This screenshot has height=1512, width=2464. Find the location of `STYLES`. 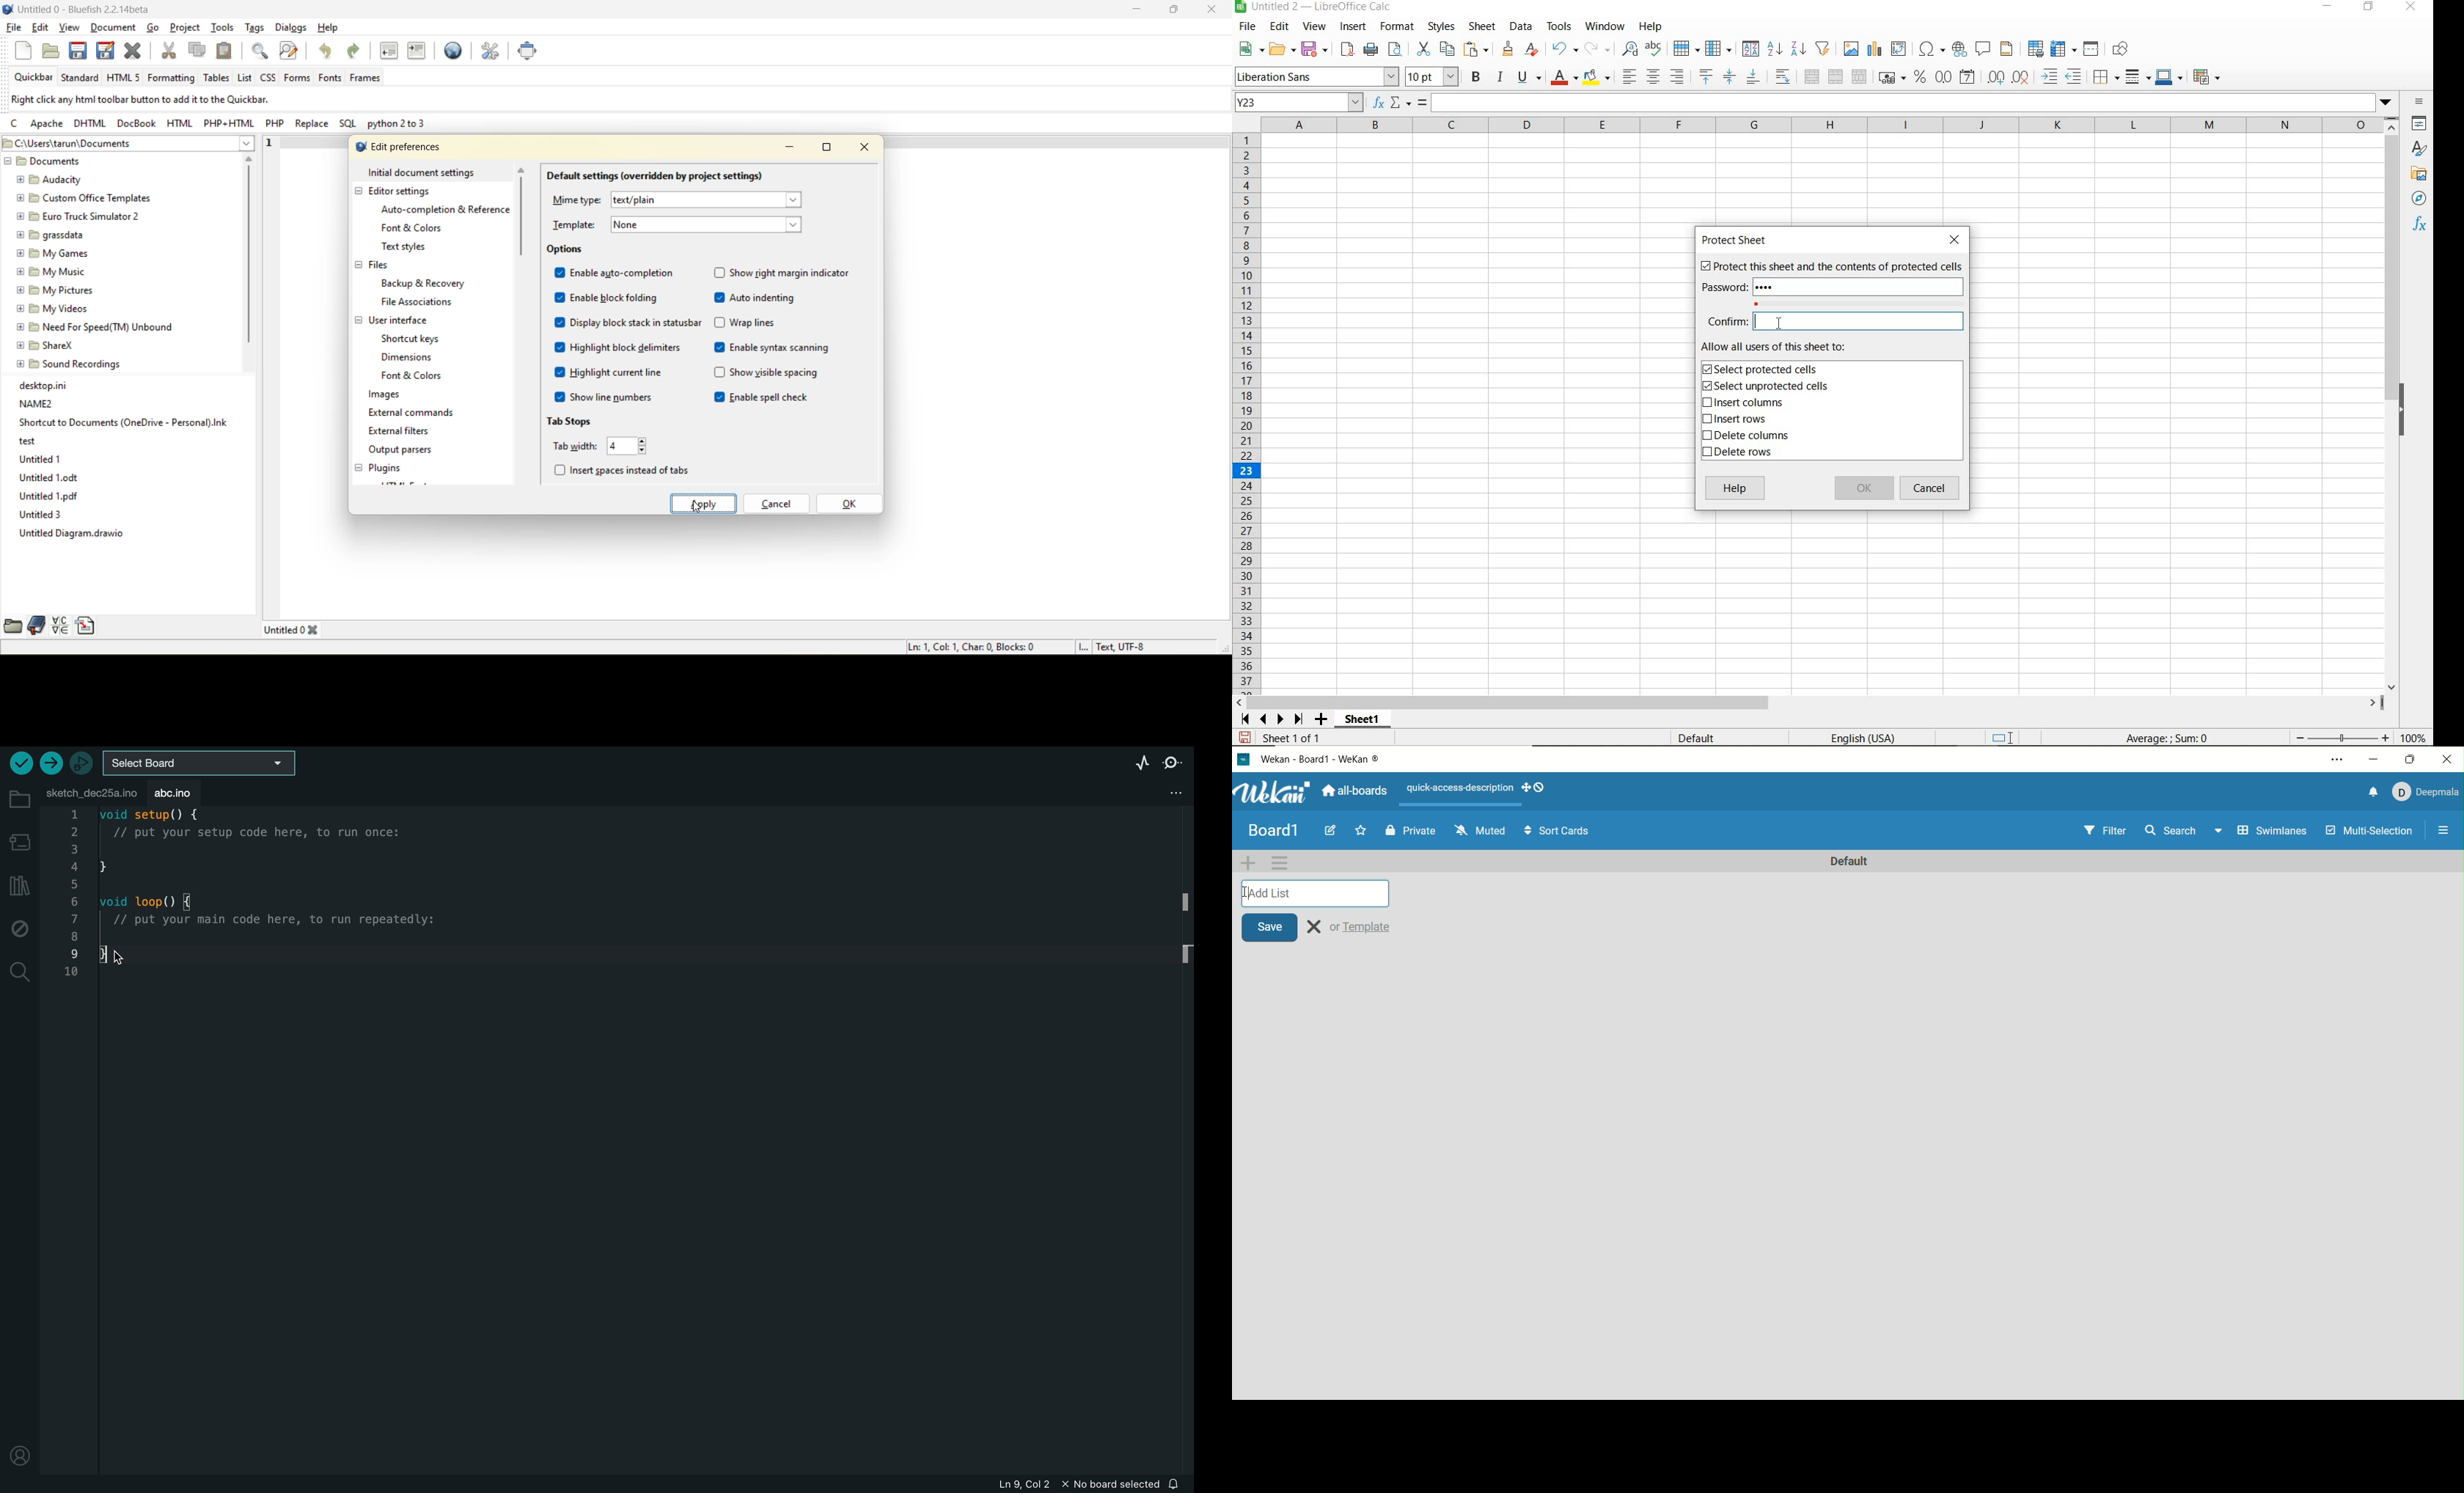

STYLES is located at coordinates (1441, 26).